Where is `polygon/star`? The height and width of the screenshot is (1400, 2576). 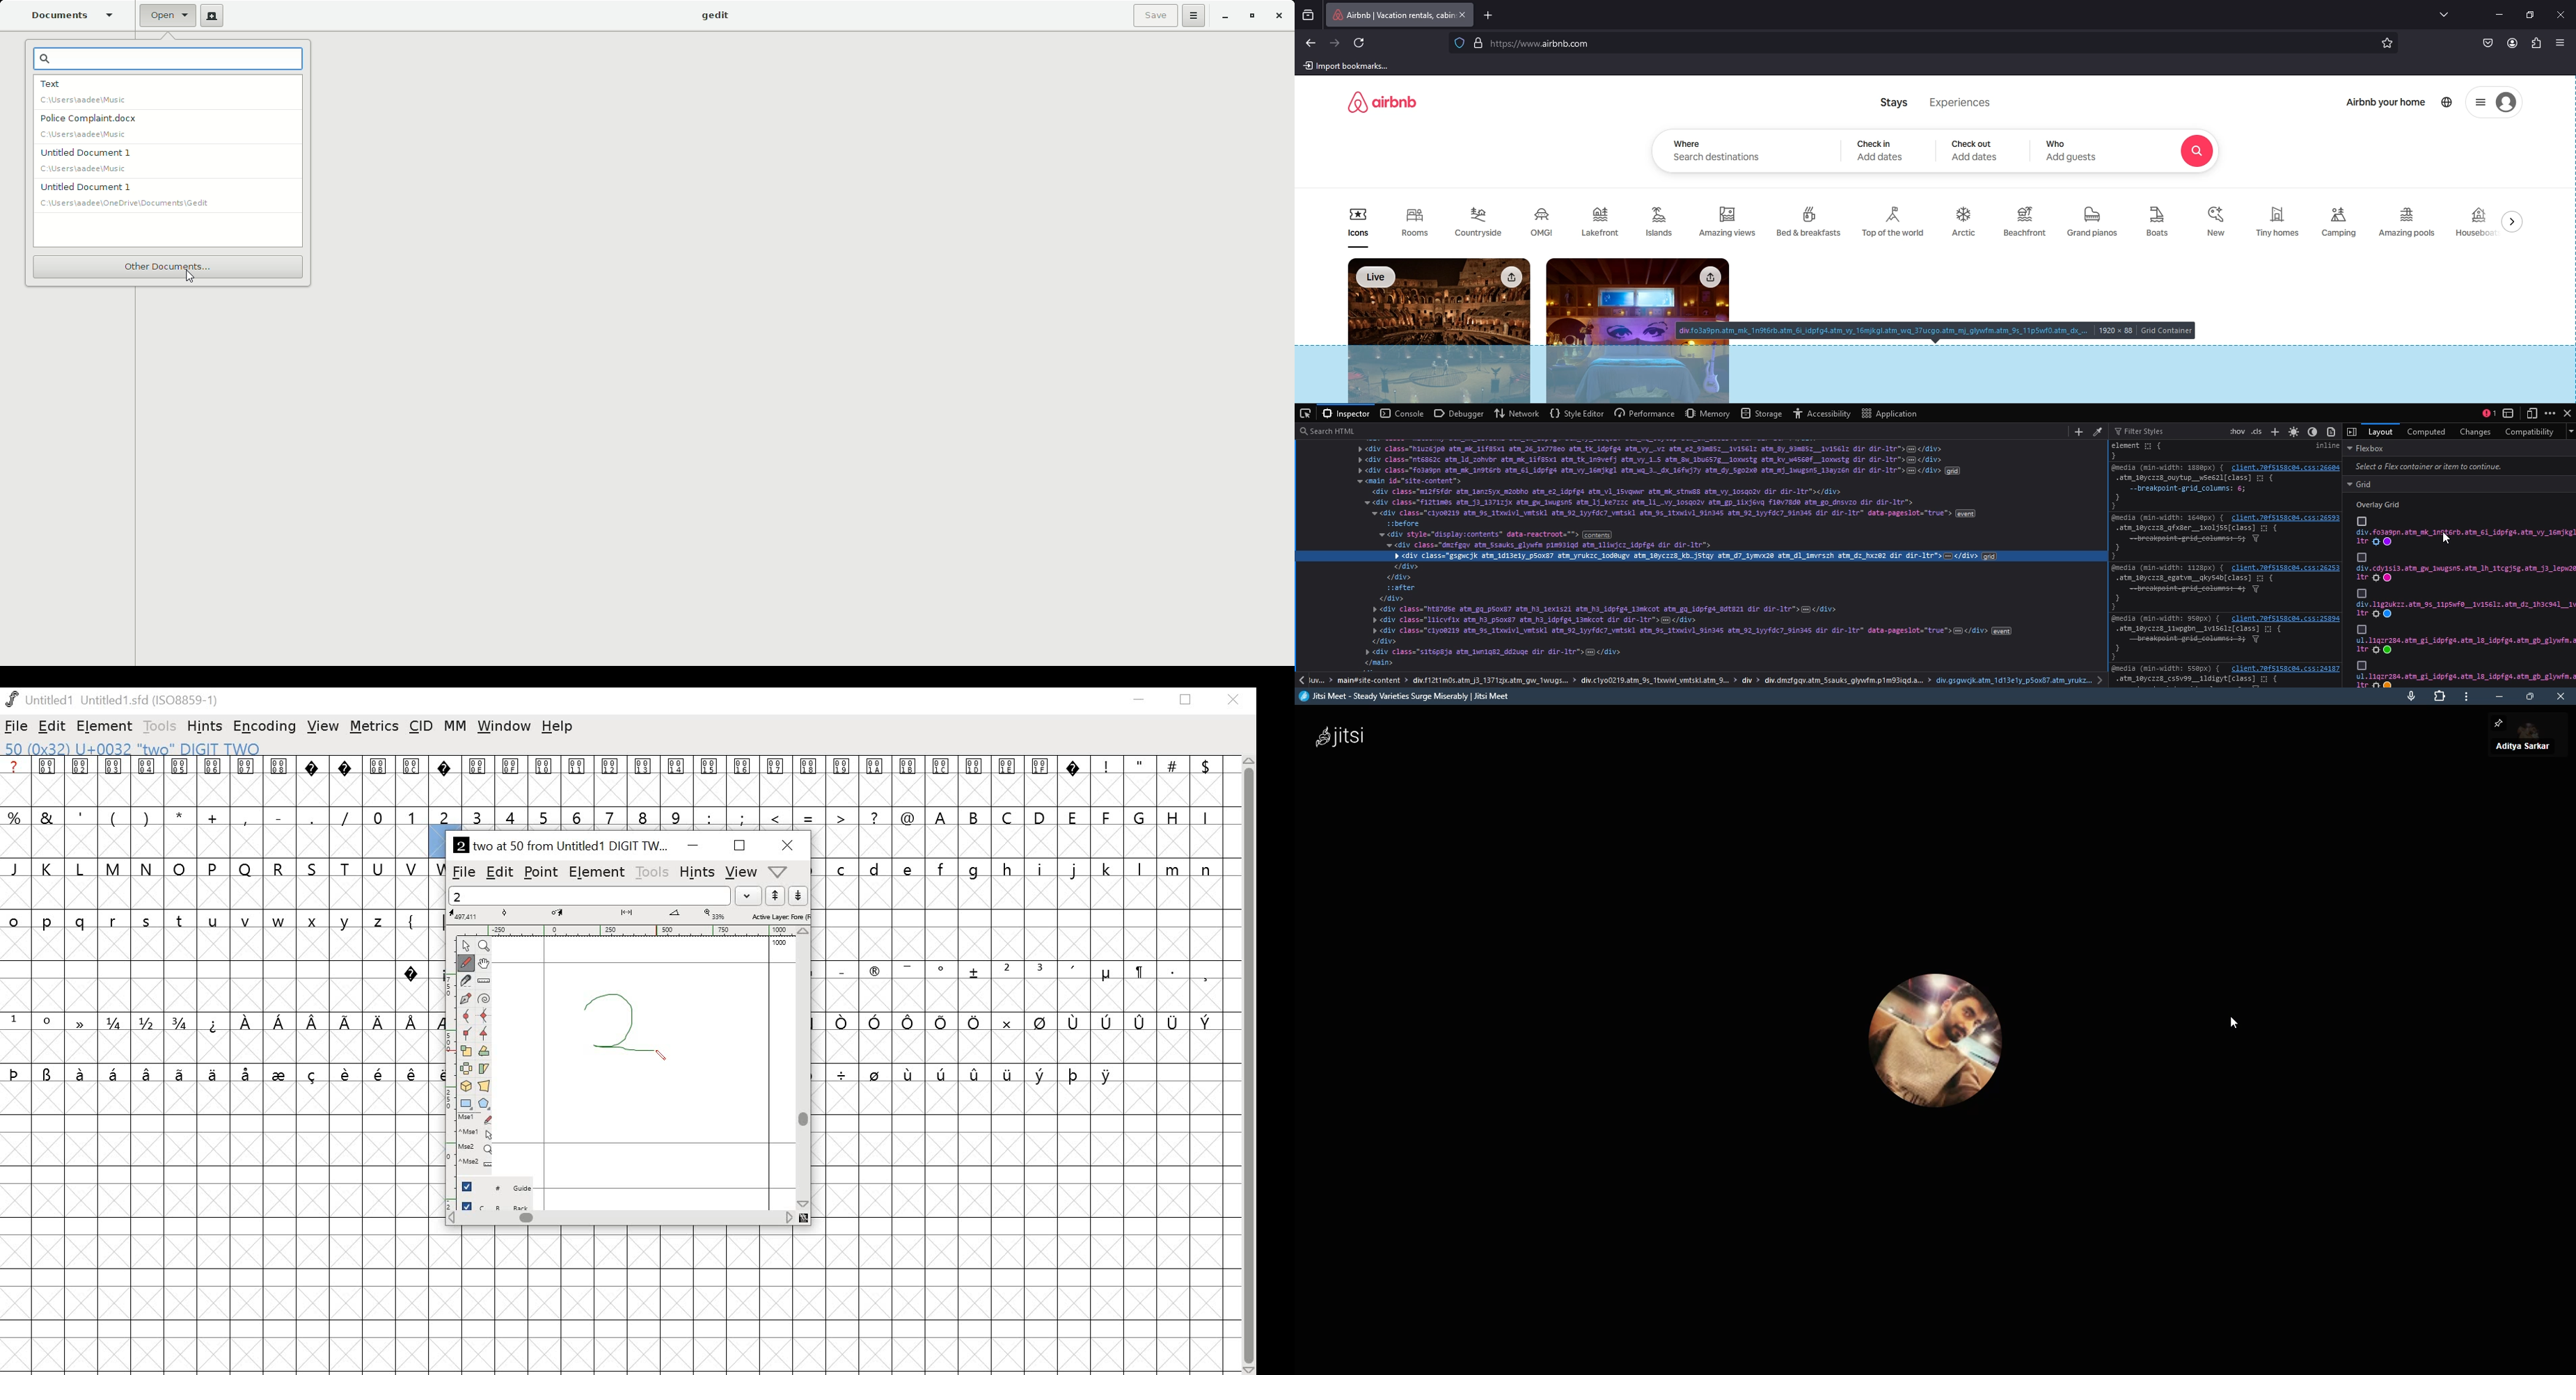 polygon/star is located at coordinates (486, 1104).